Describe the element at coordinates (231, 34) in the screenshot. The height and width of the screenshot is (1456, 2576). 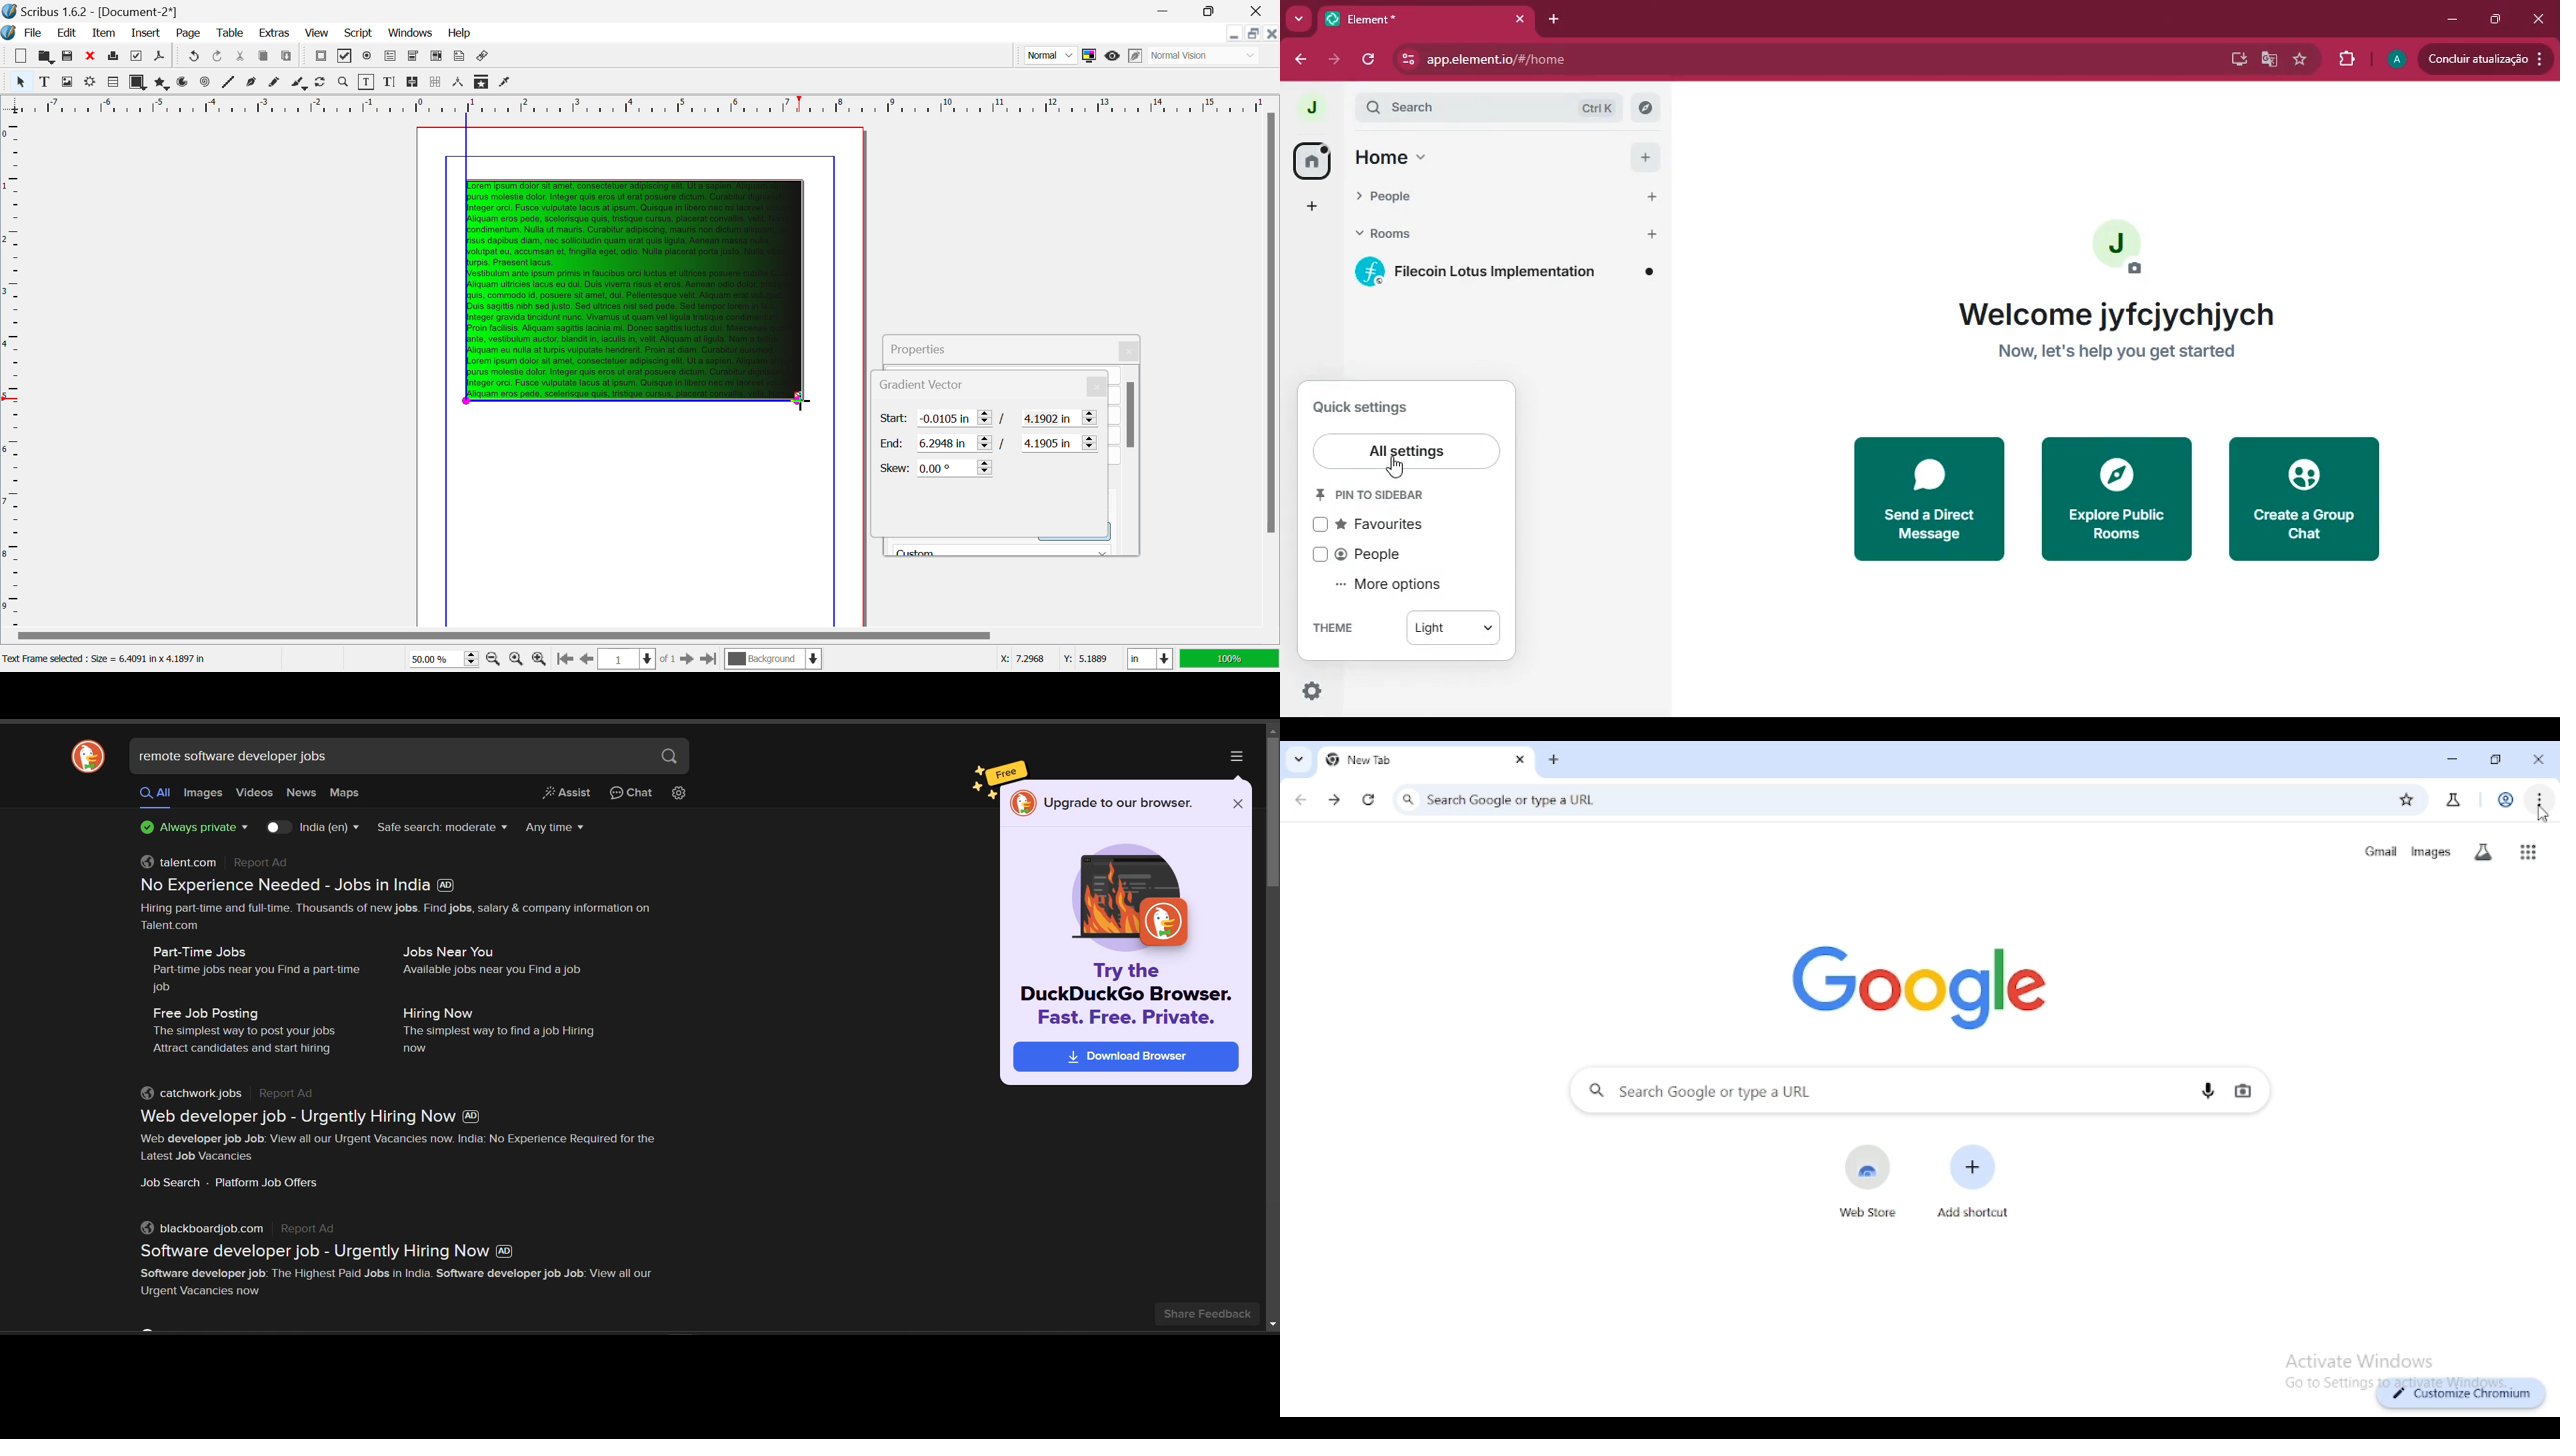
I see `Table` at that location.